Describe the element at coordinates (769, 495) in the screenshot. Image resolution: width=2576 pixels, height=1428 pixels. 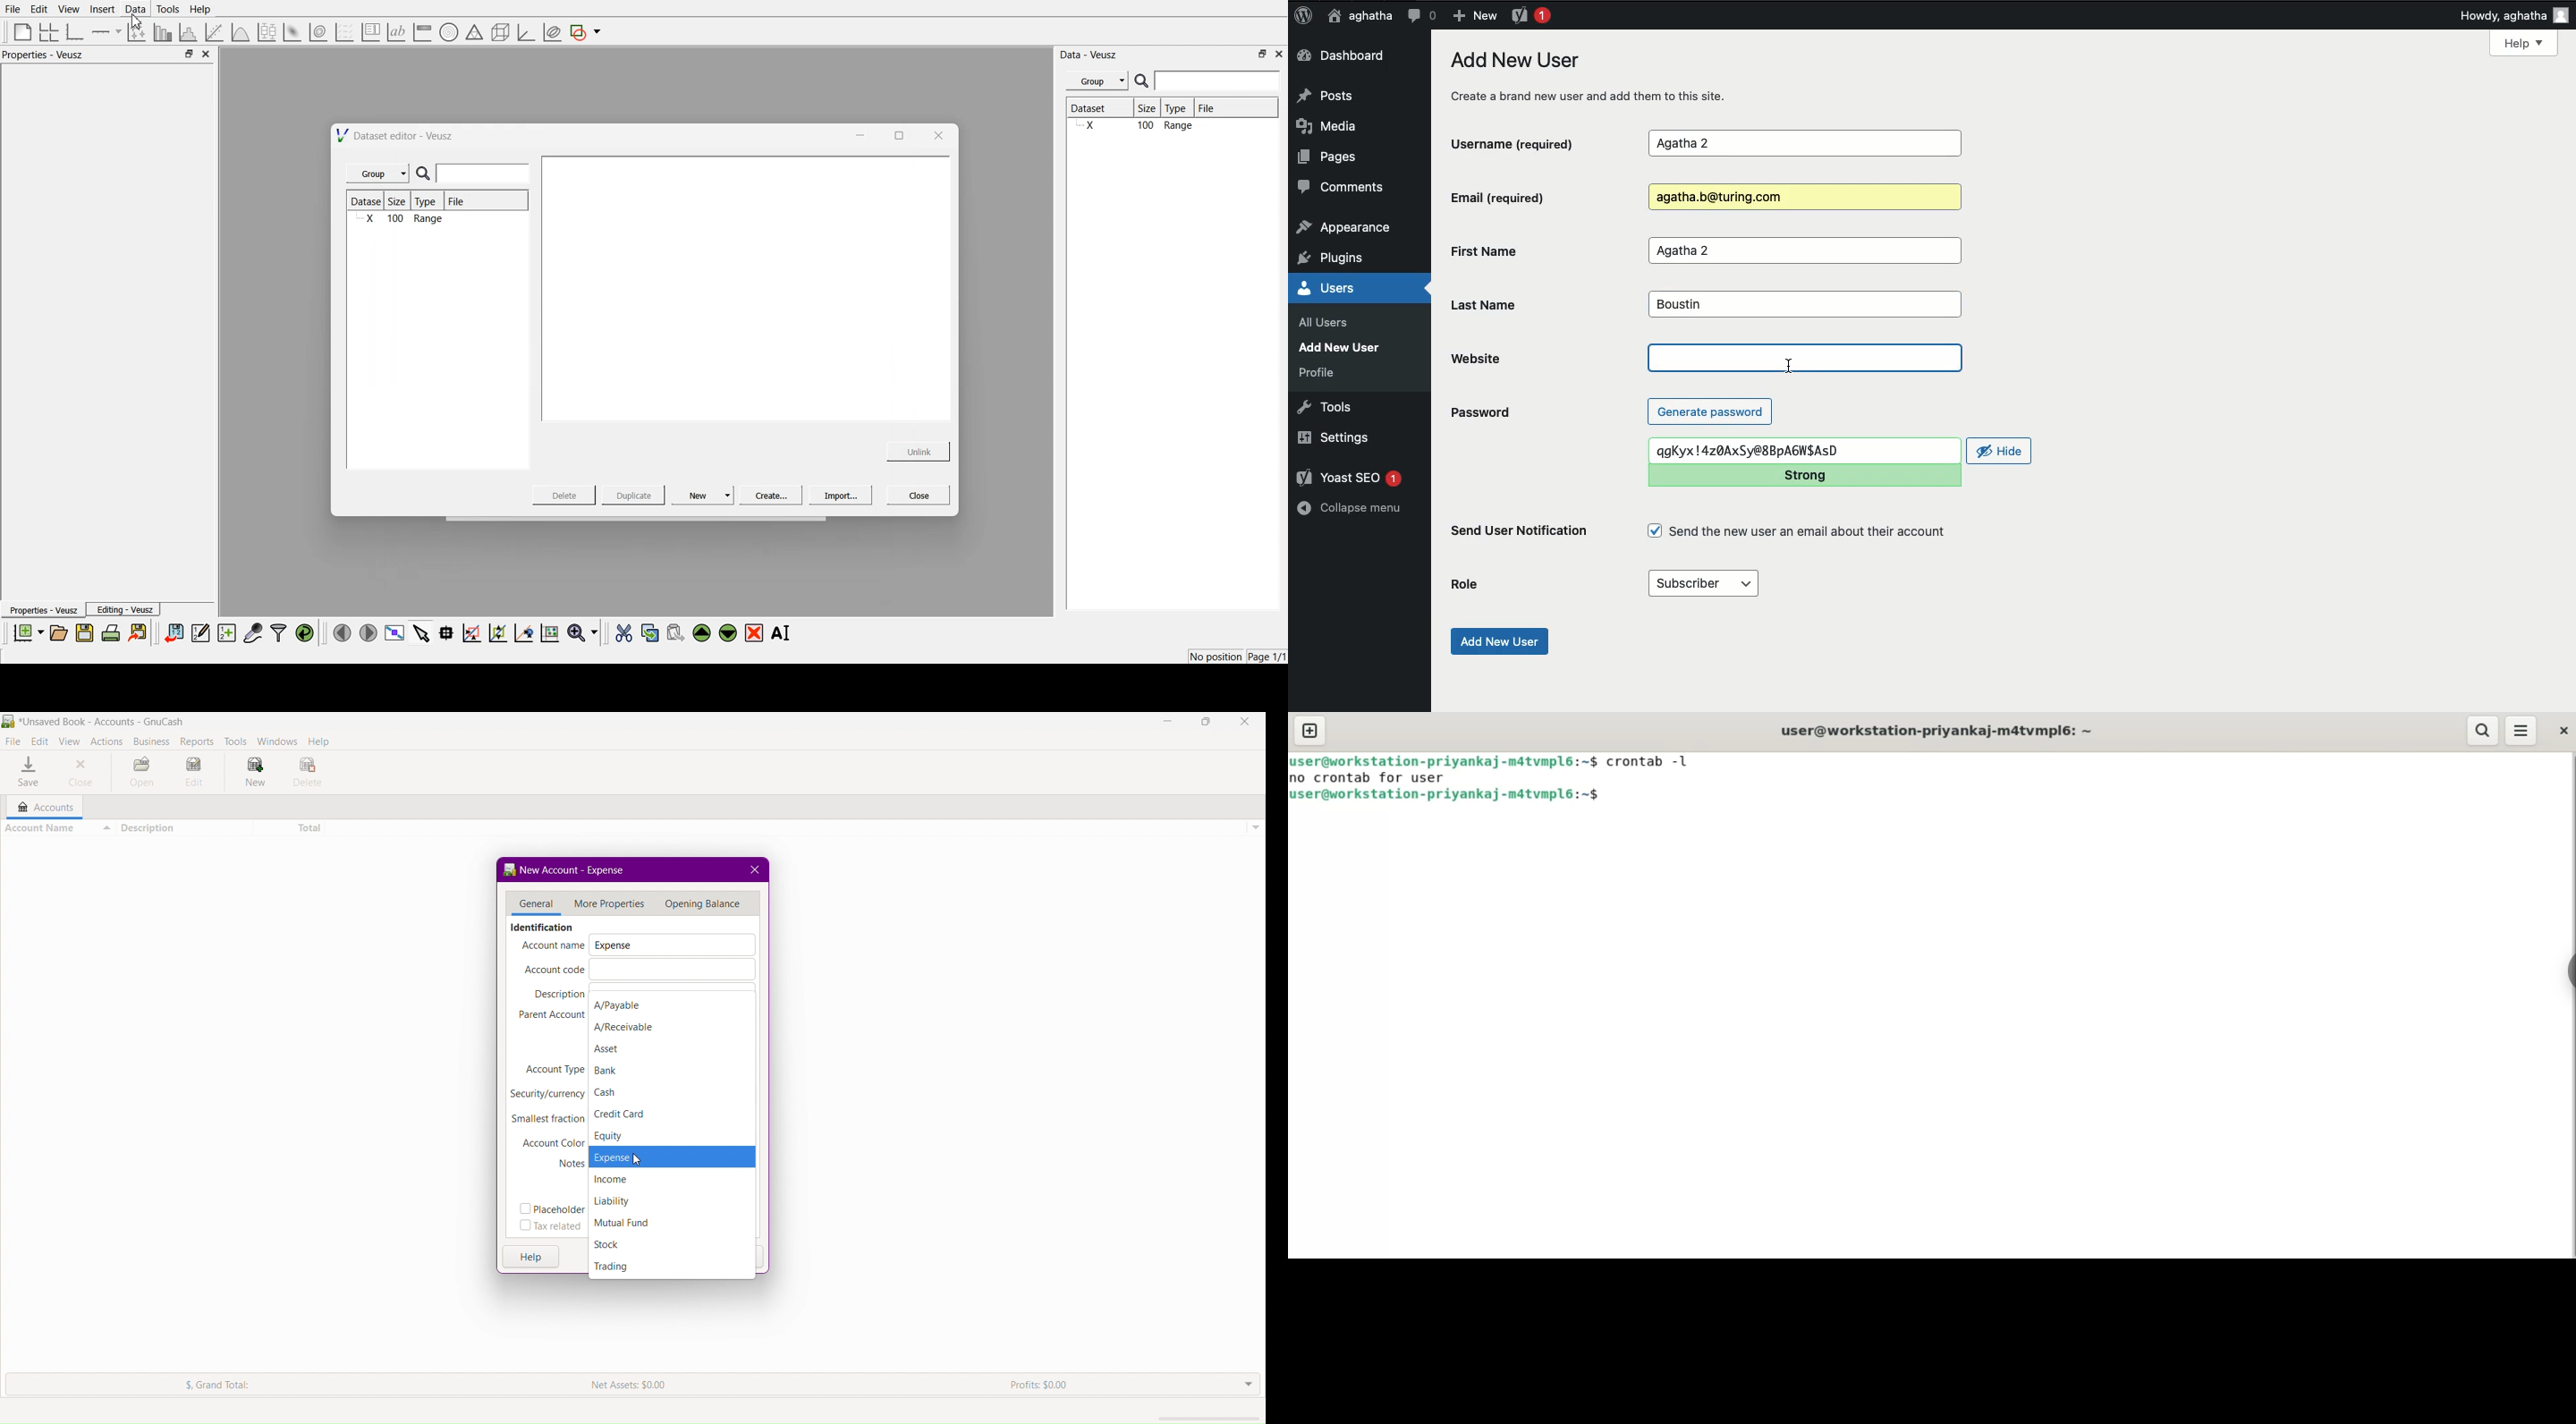
I see `Create...` at that location.